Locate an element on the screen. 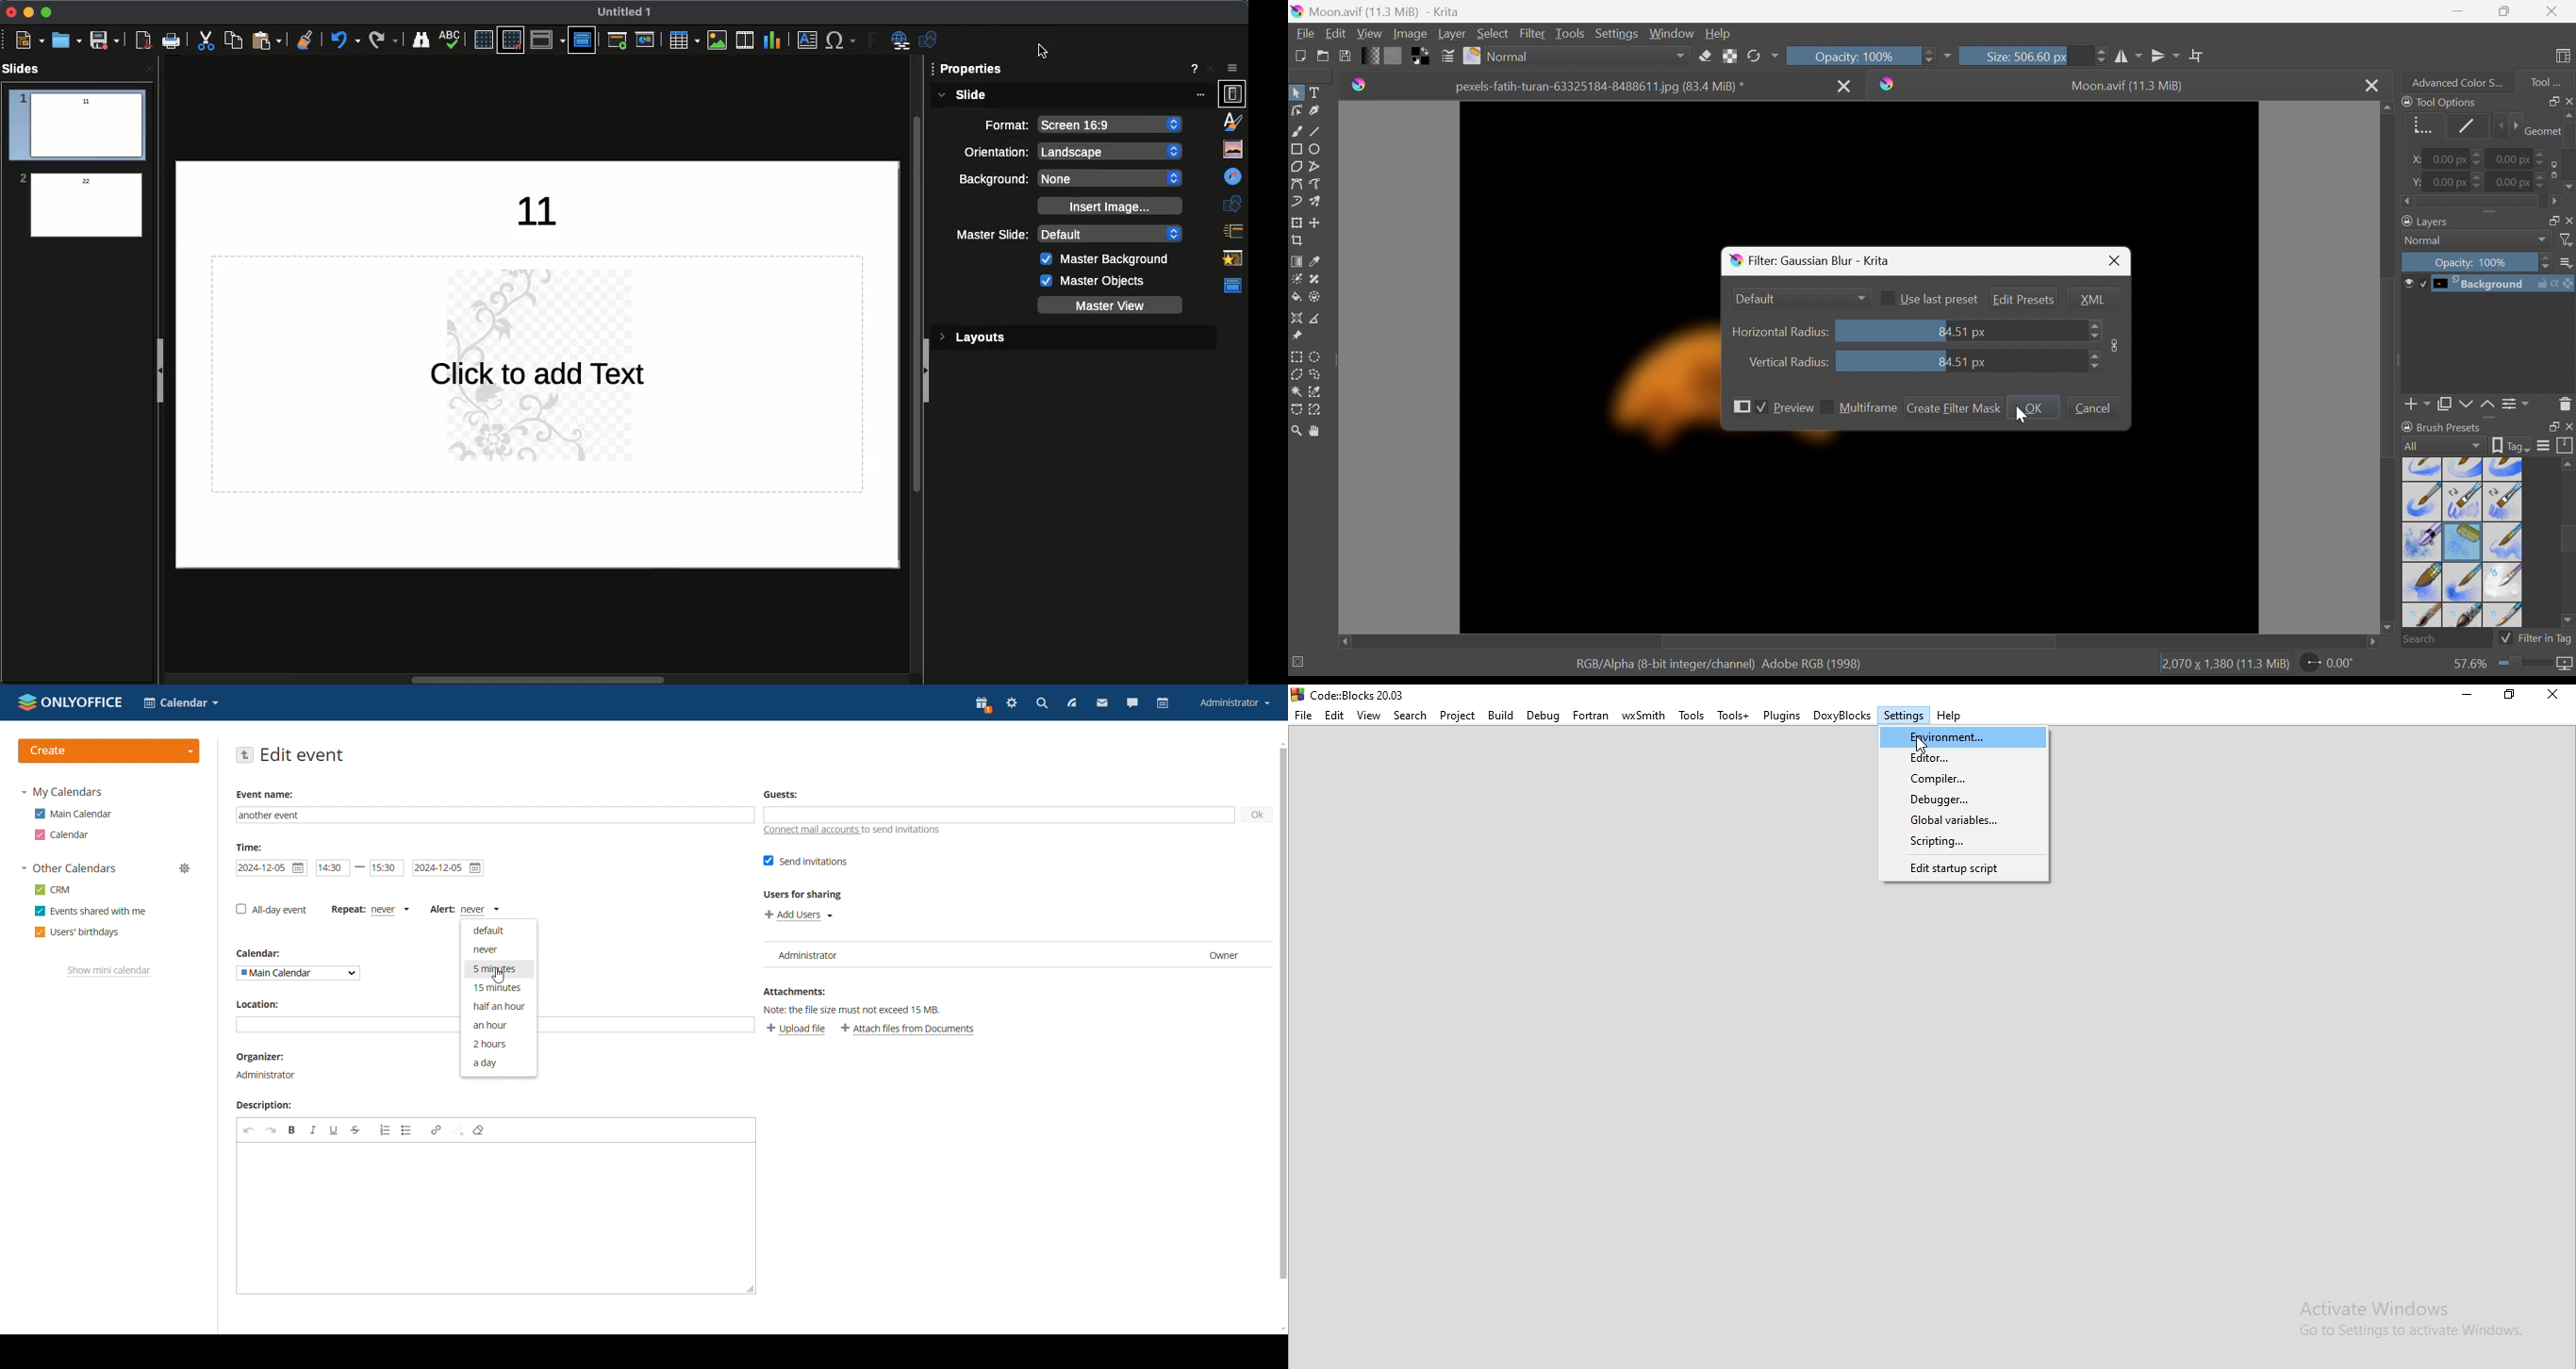 The image size is (2576, 1372). Move a layer is located at coordinates (1316, 221).